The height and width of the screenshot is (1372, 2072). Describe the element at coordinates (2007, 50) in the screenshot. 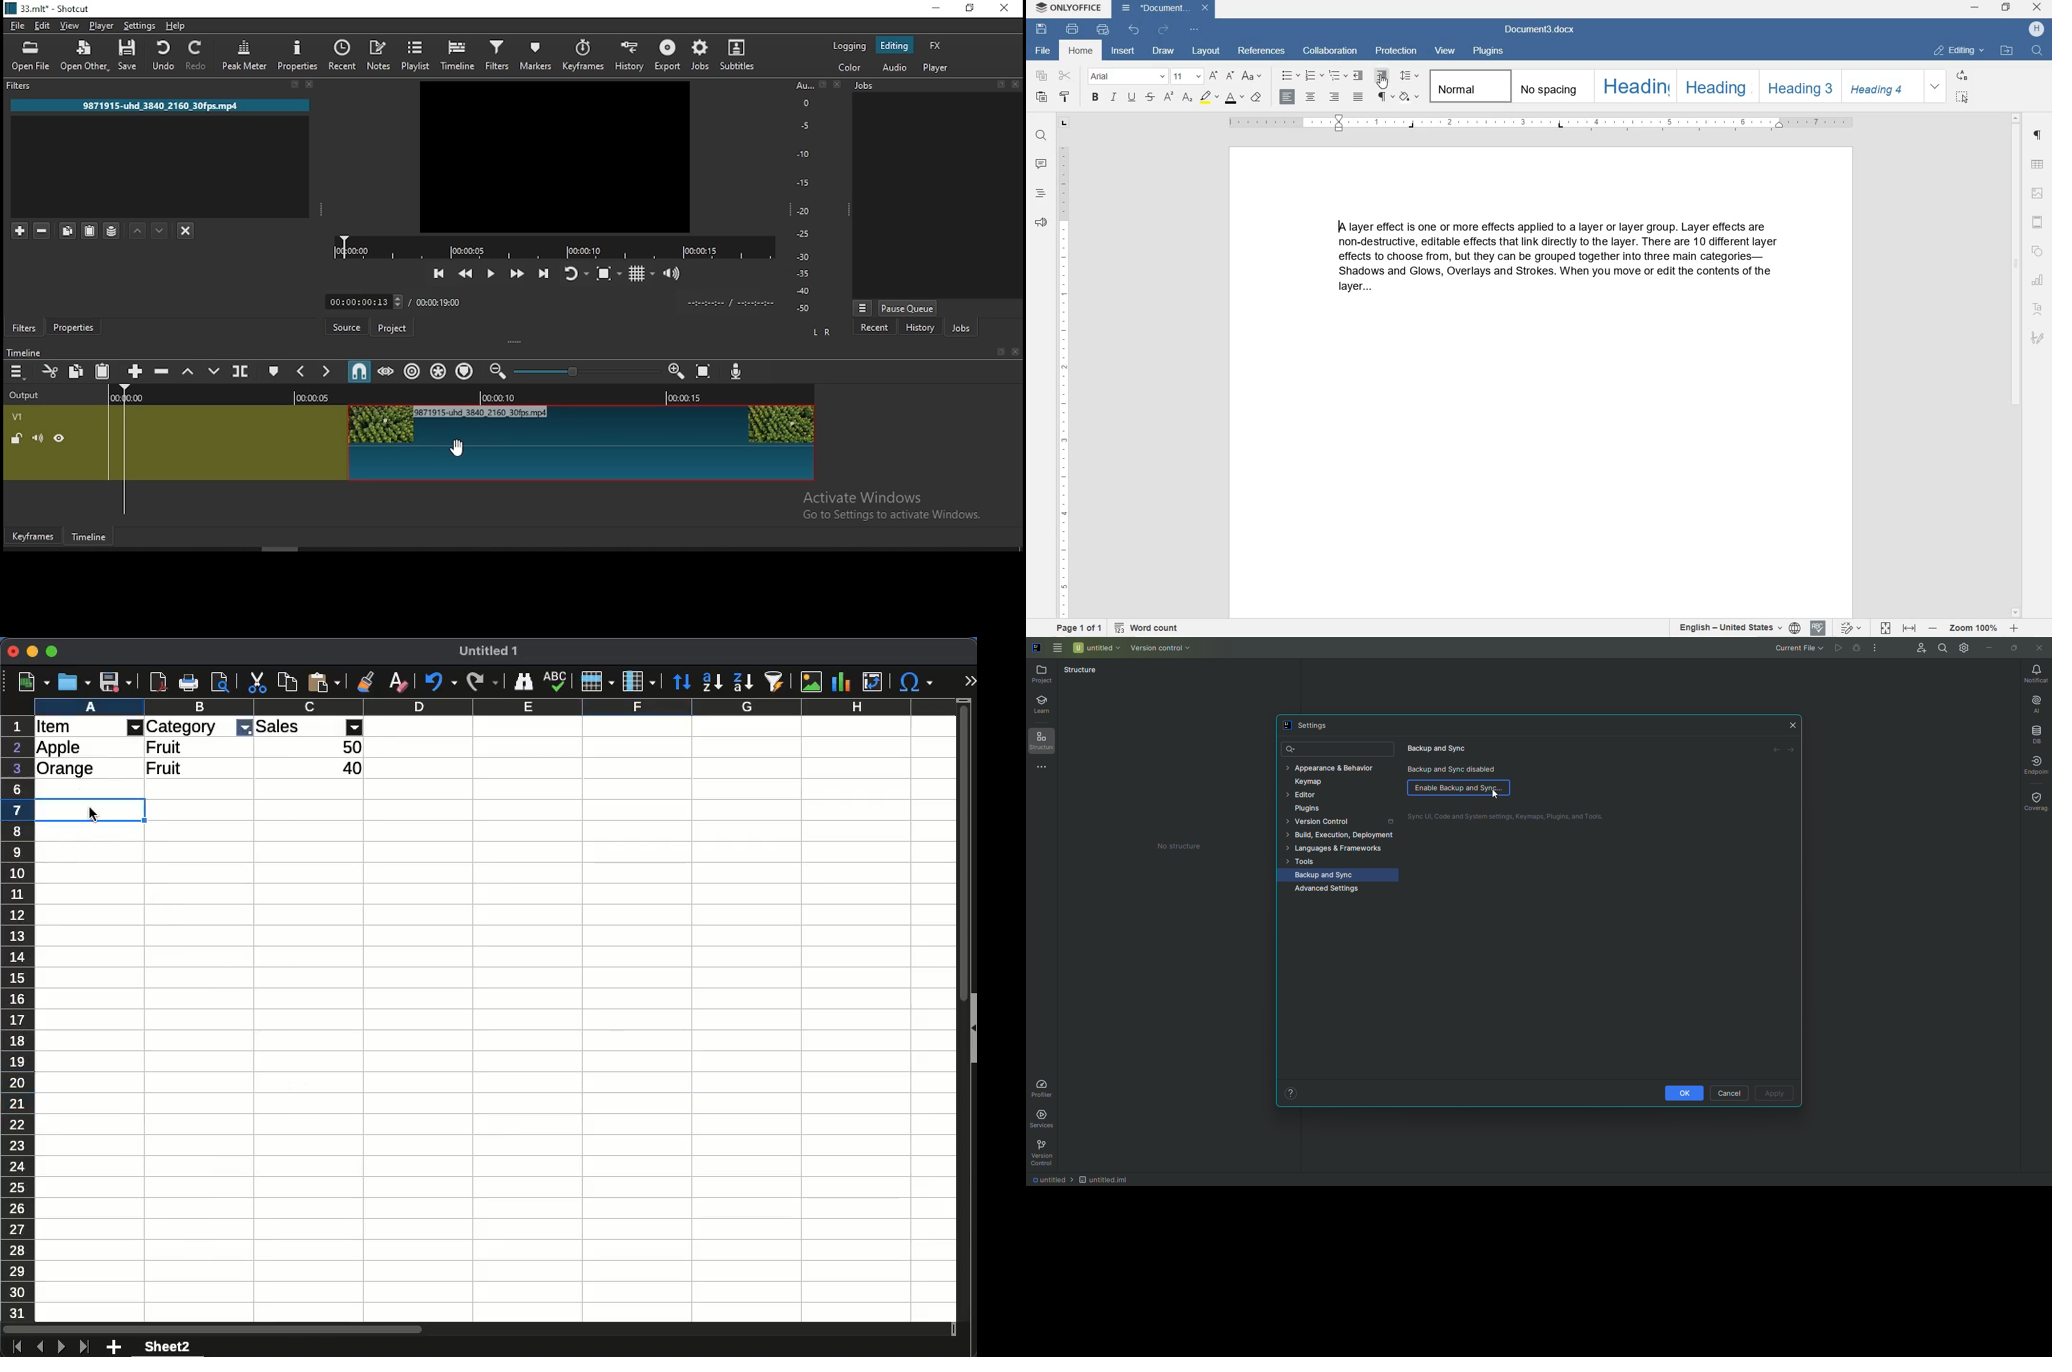

I see `OPEN FILE LOCATION` at that location.